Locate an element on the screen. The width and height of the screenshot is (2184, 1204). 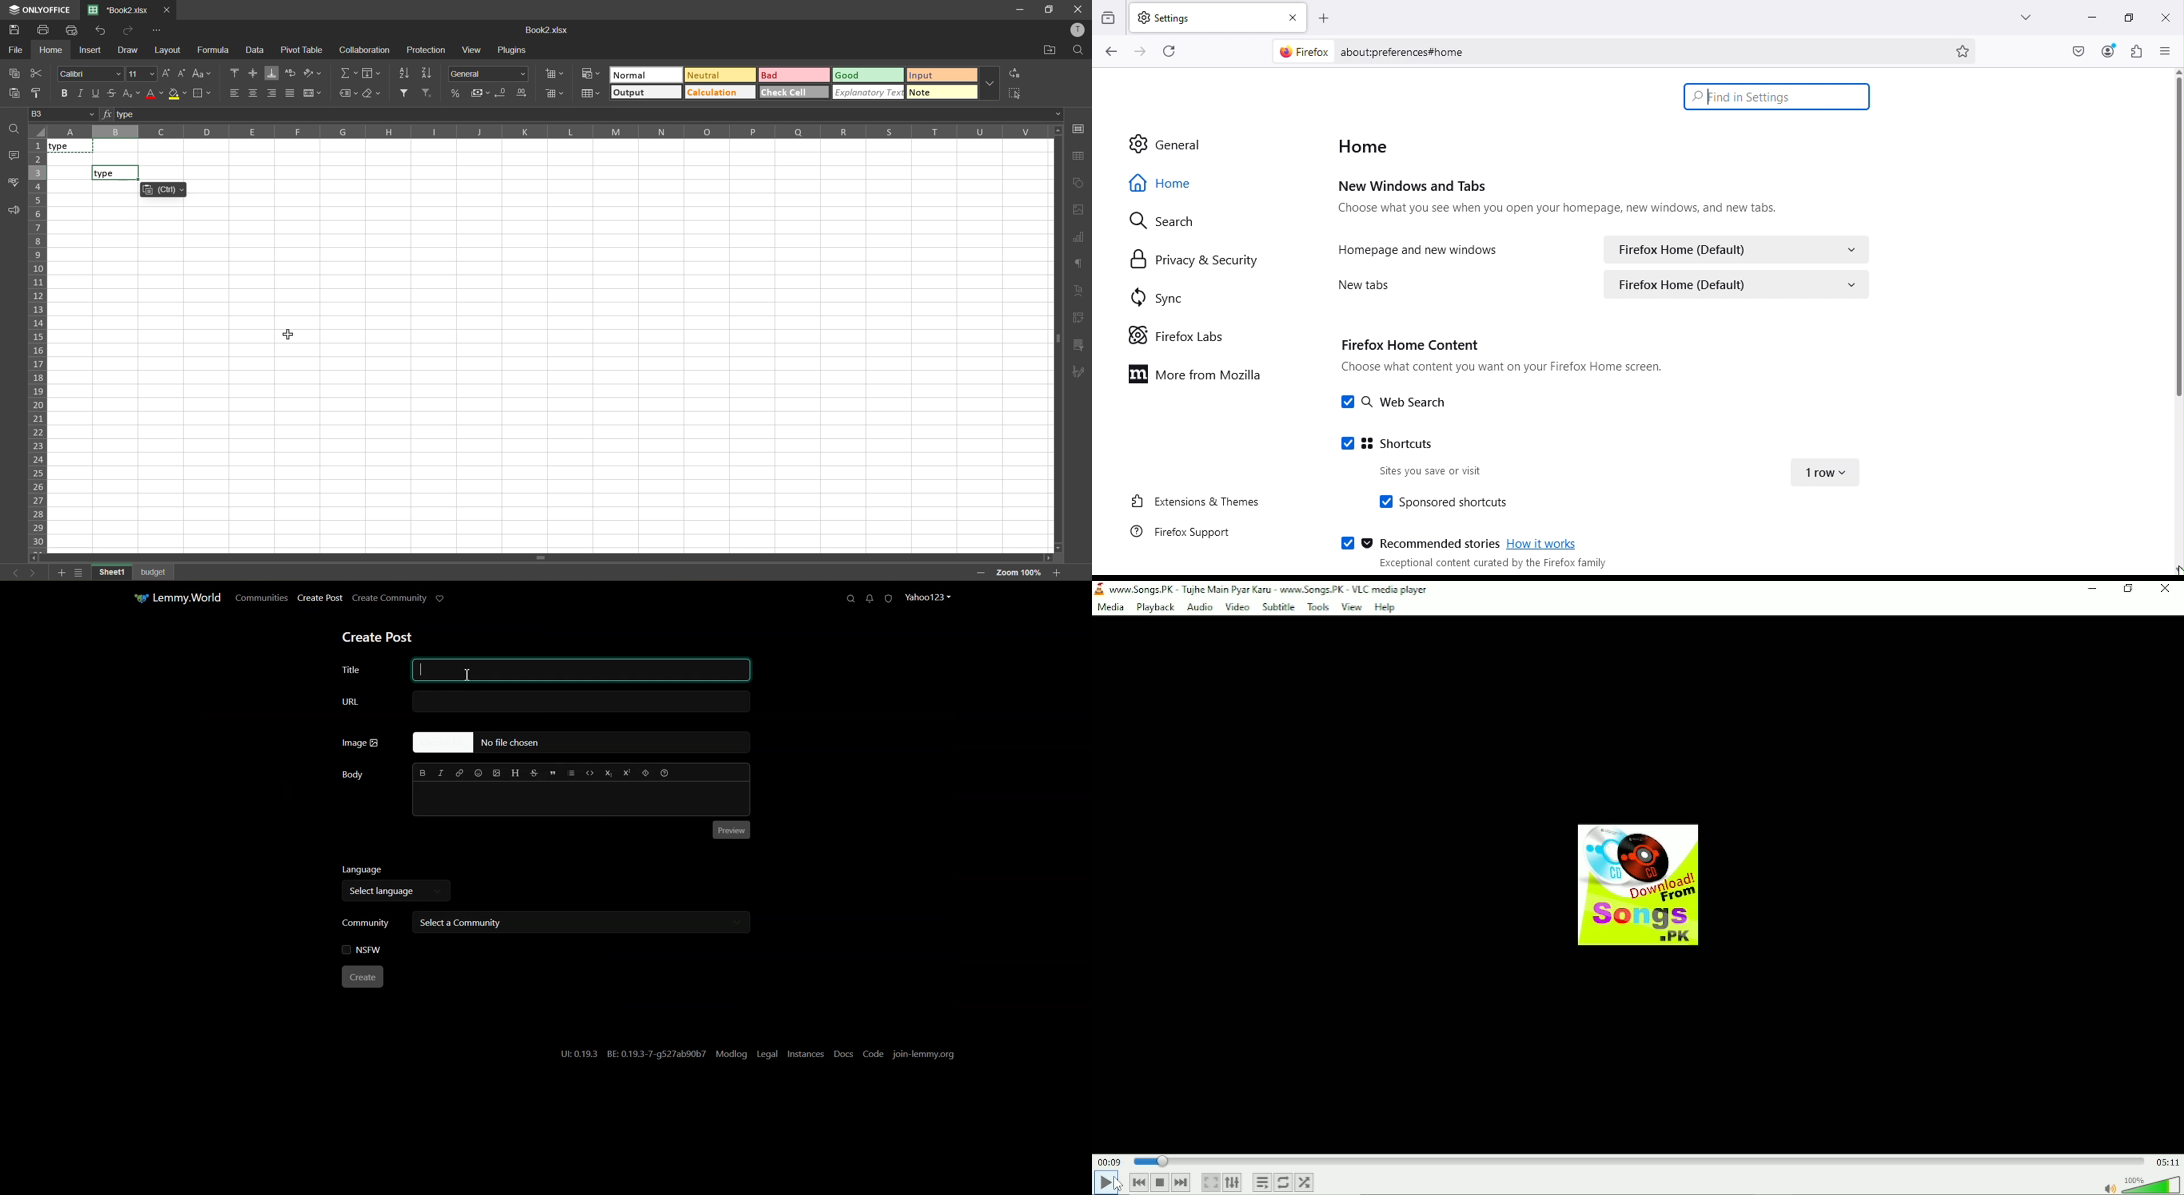
undo is located at coordinates (101, 31).